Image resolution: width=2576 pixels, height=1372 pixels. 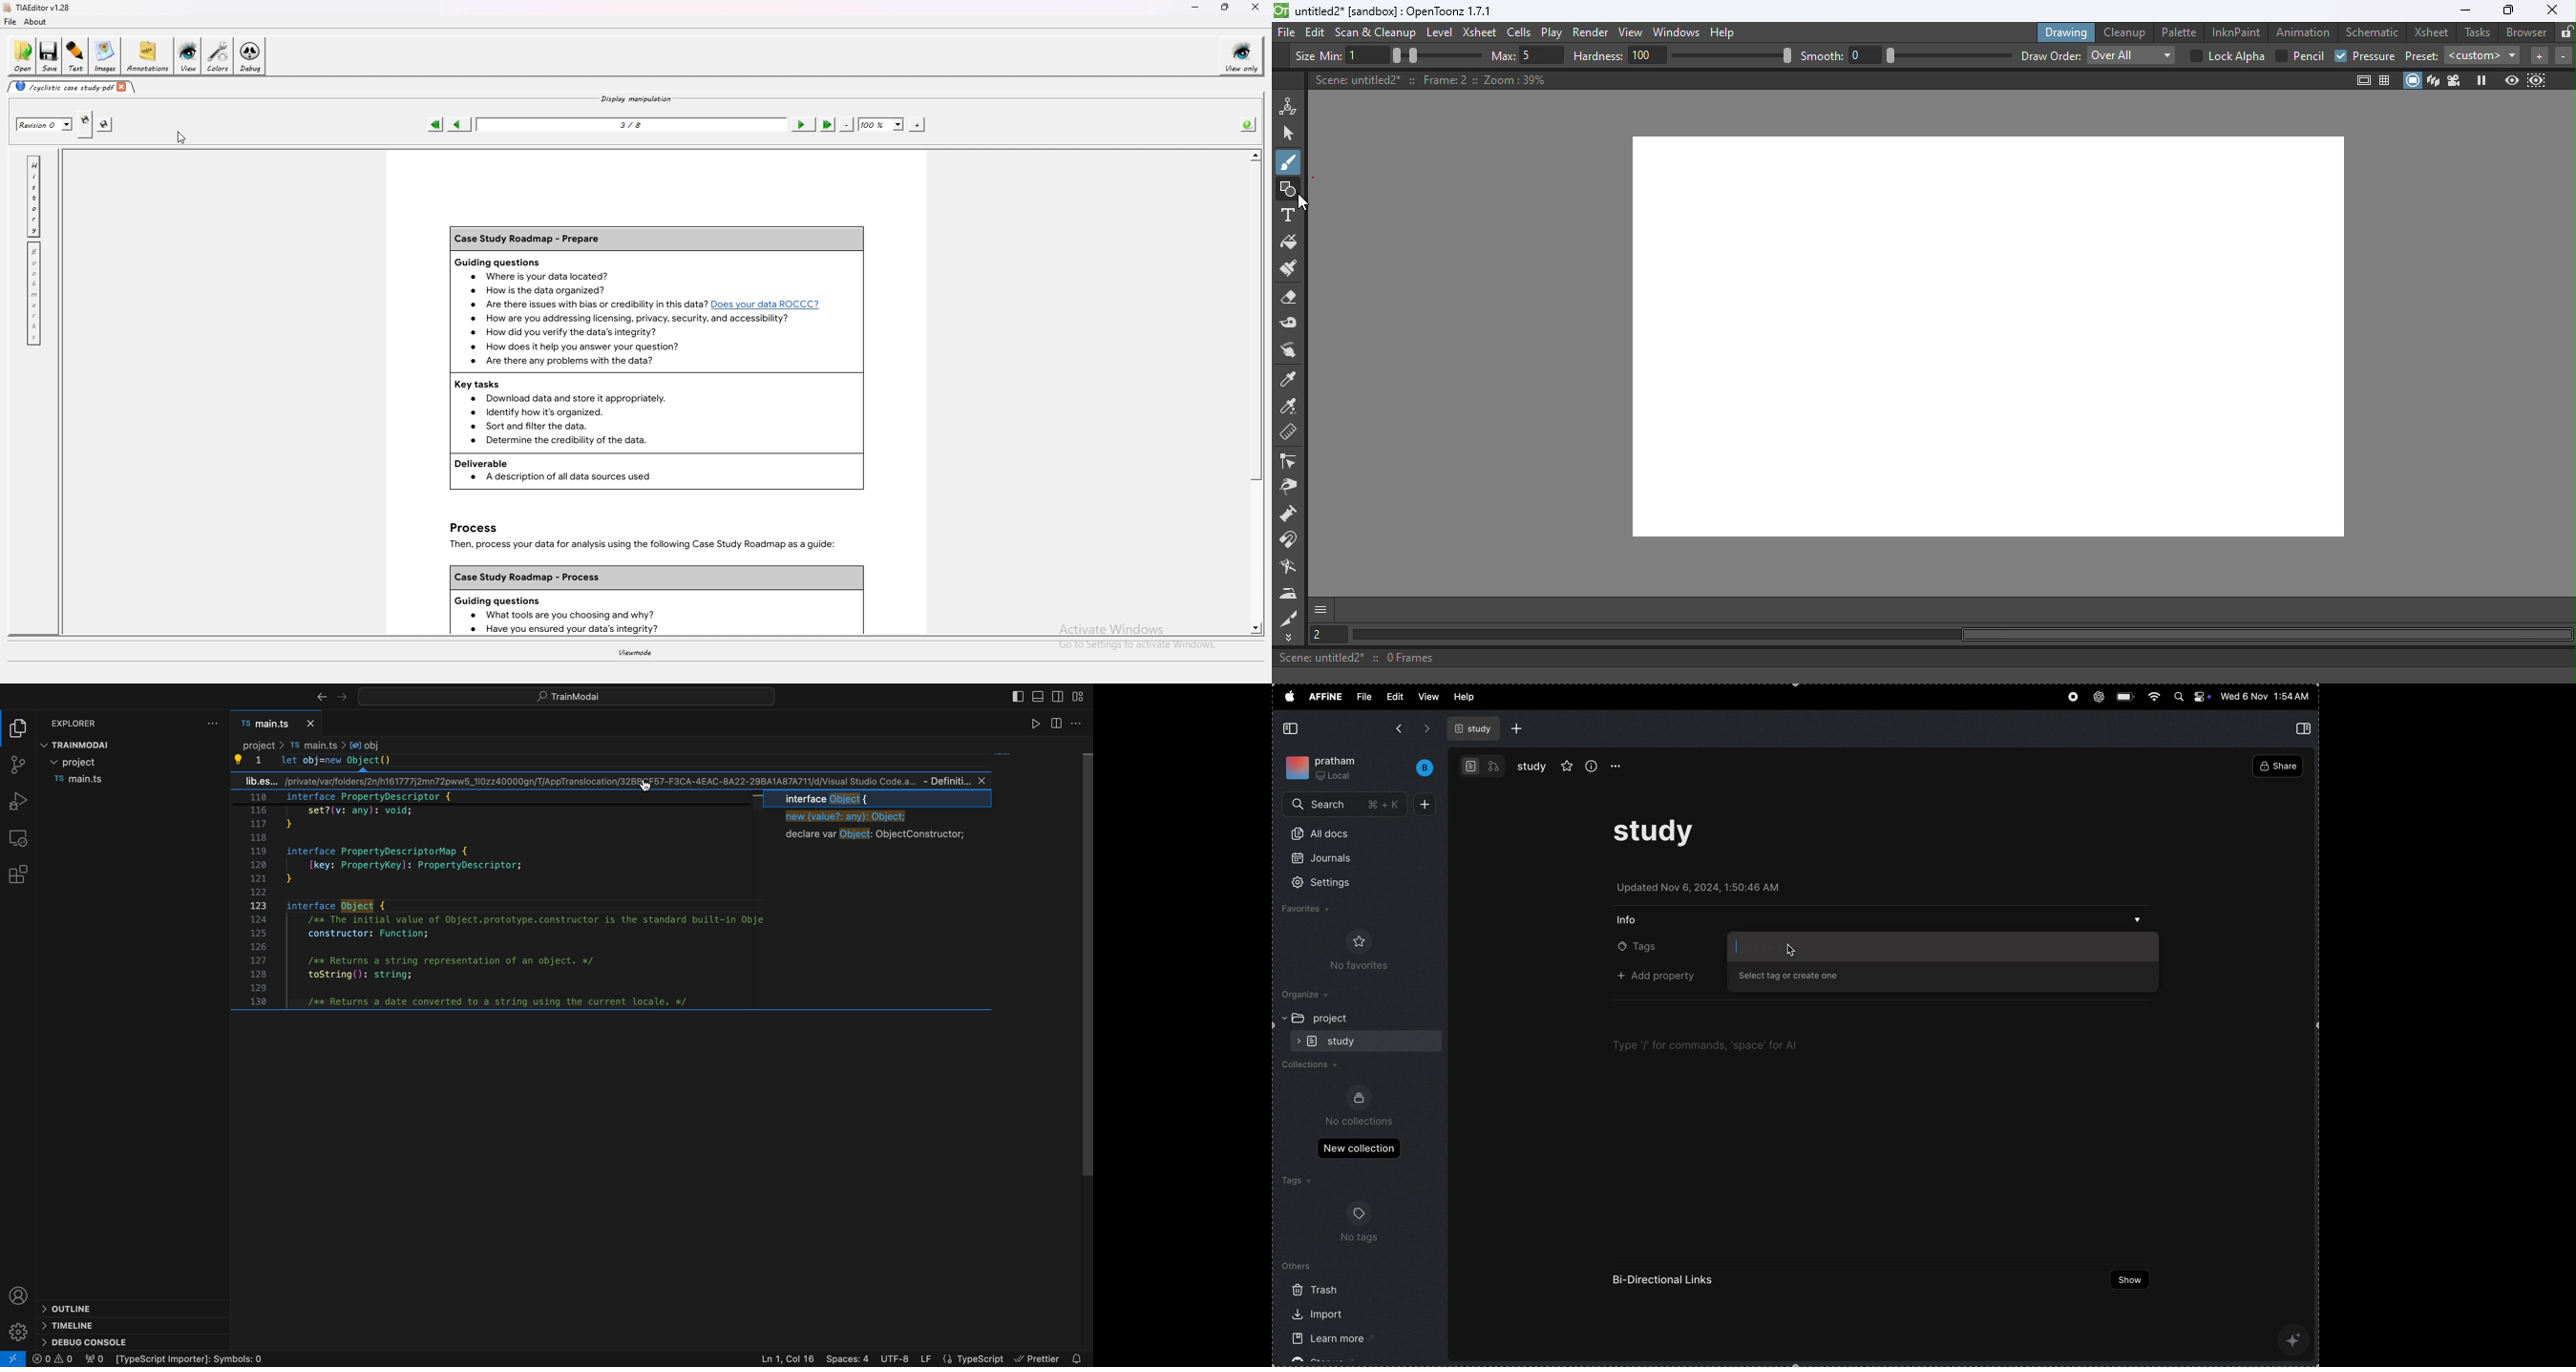 I want to click on scroll bar, so click(x=1086, y=976).